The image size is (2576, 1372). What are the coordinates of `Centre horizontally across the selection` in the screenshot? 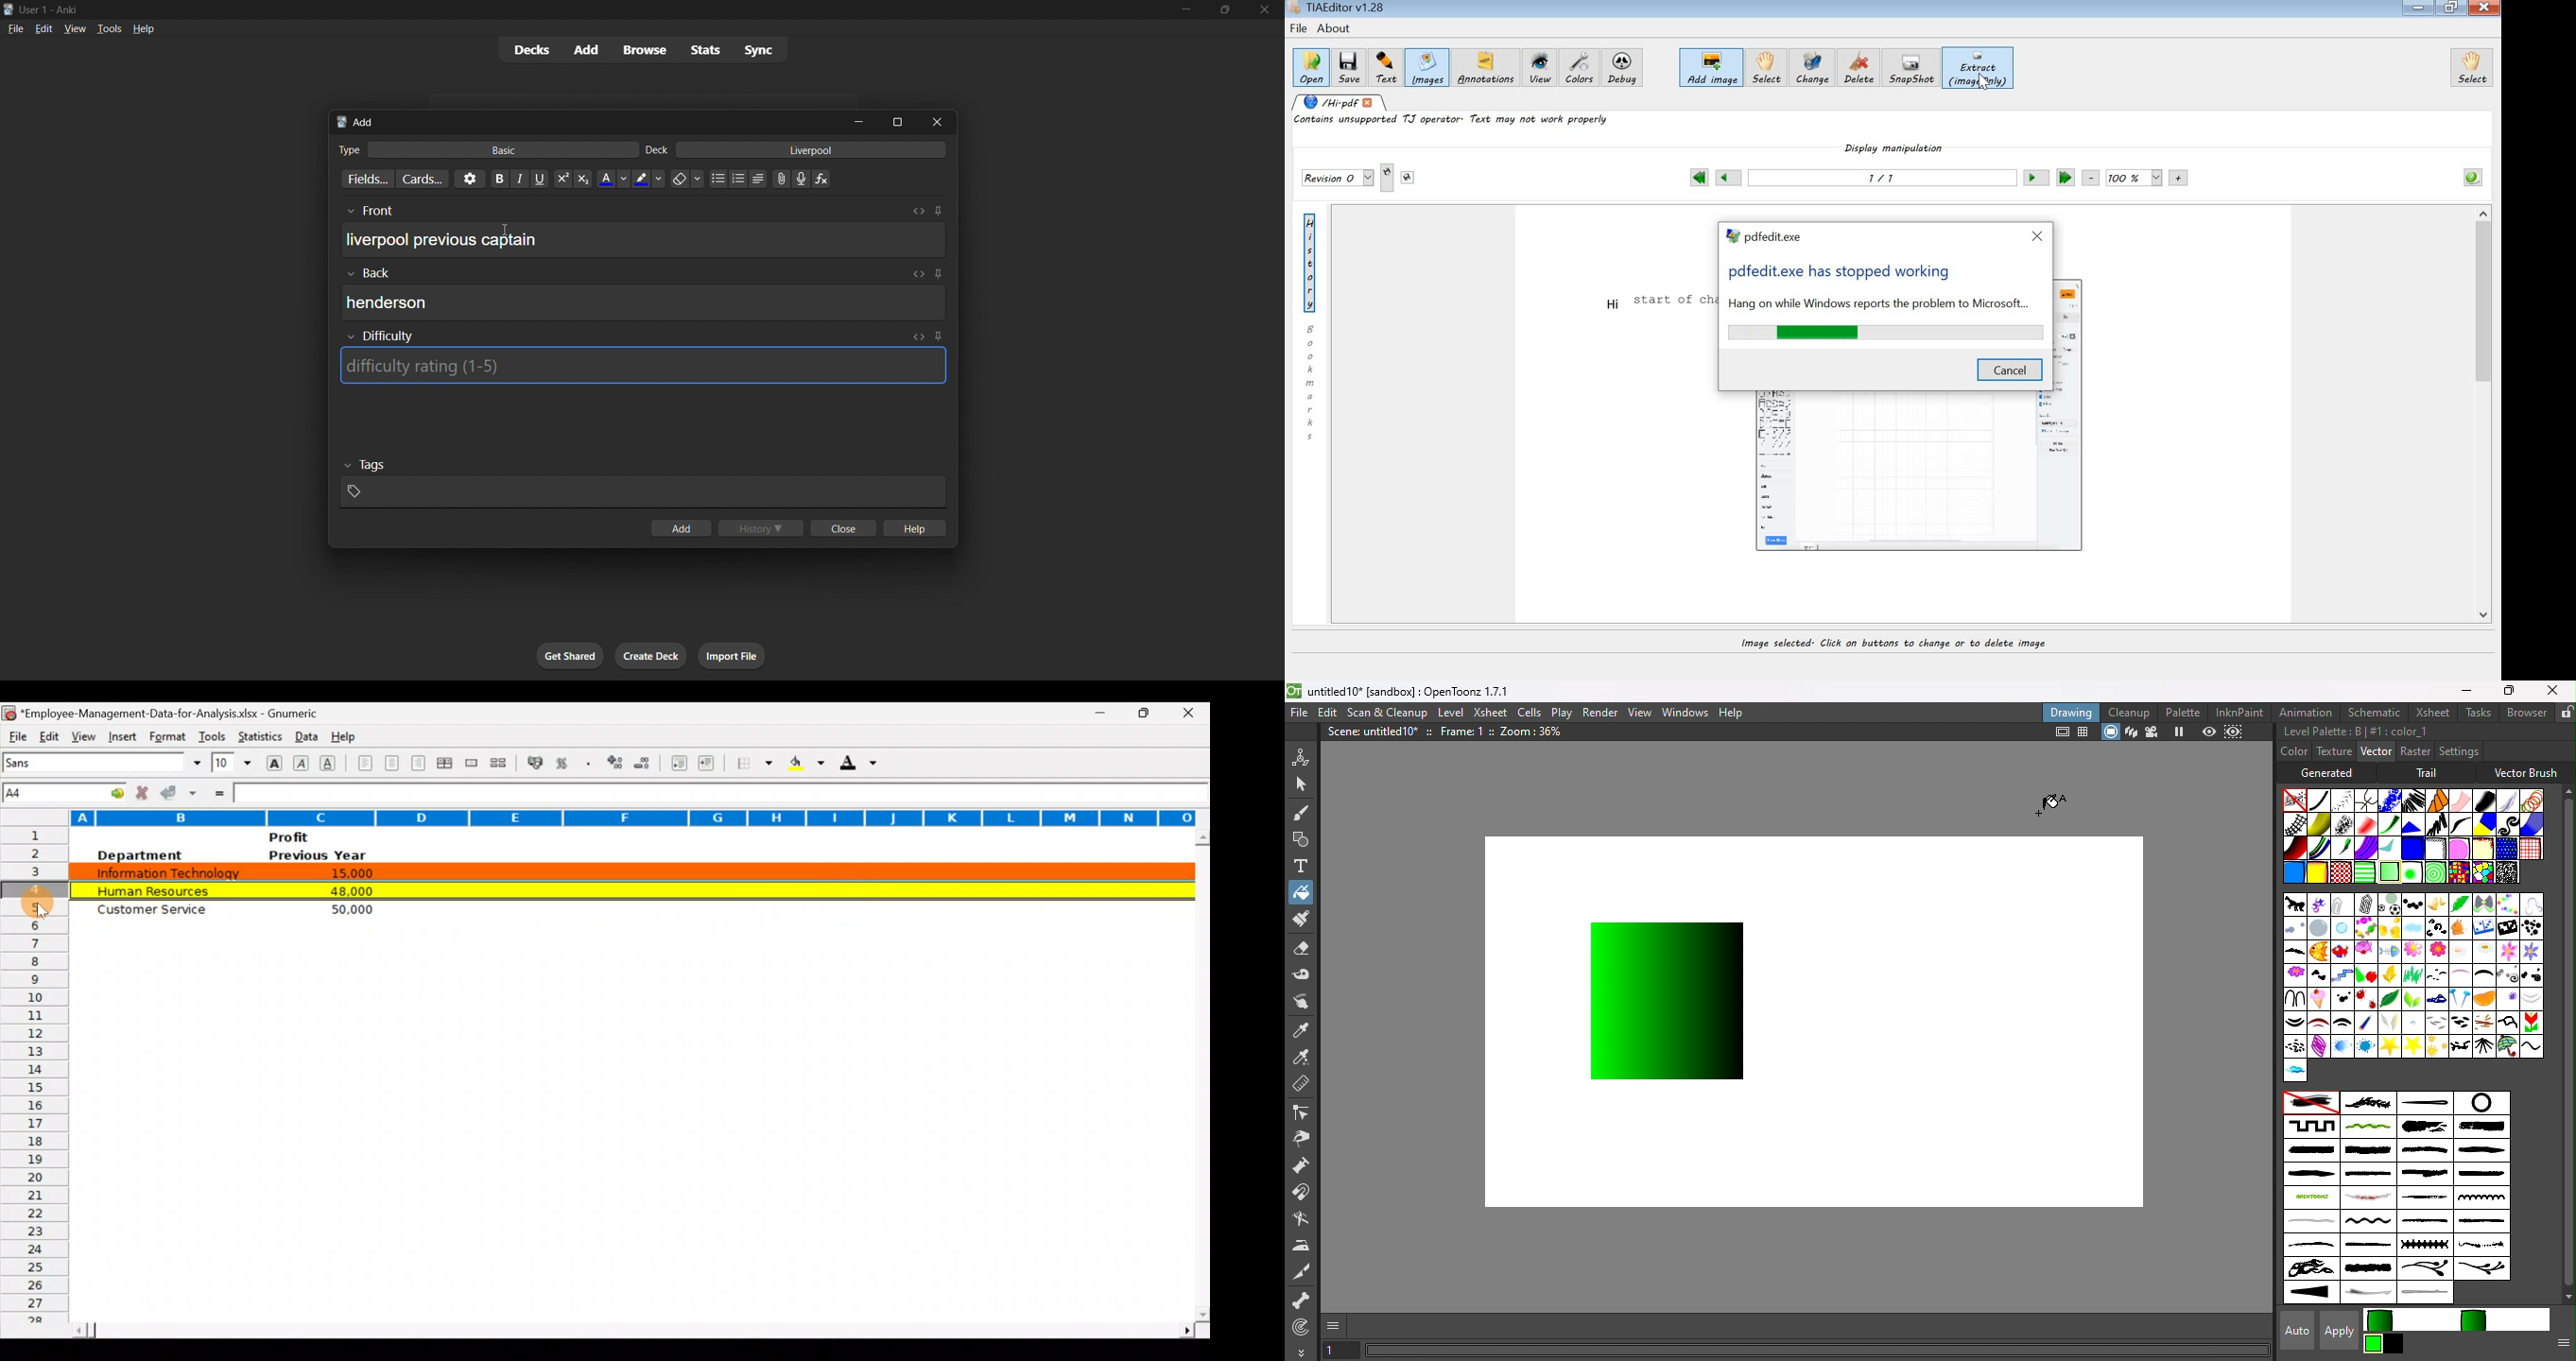 It's located at (447, 765).